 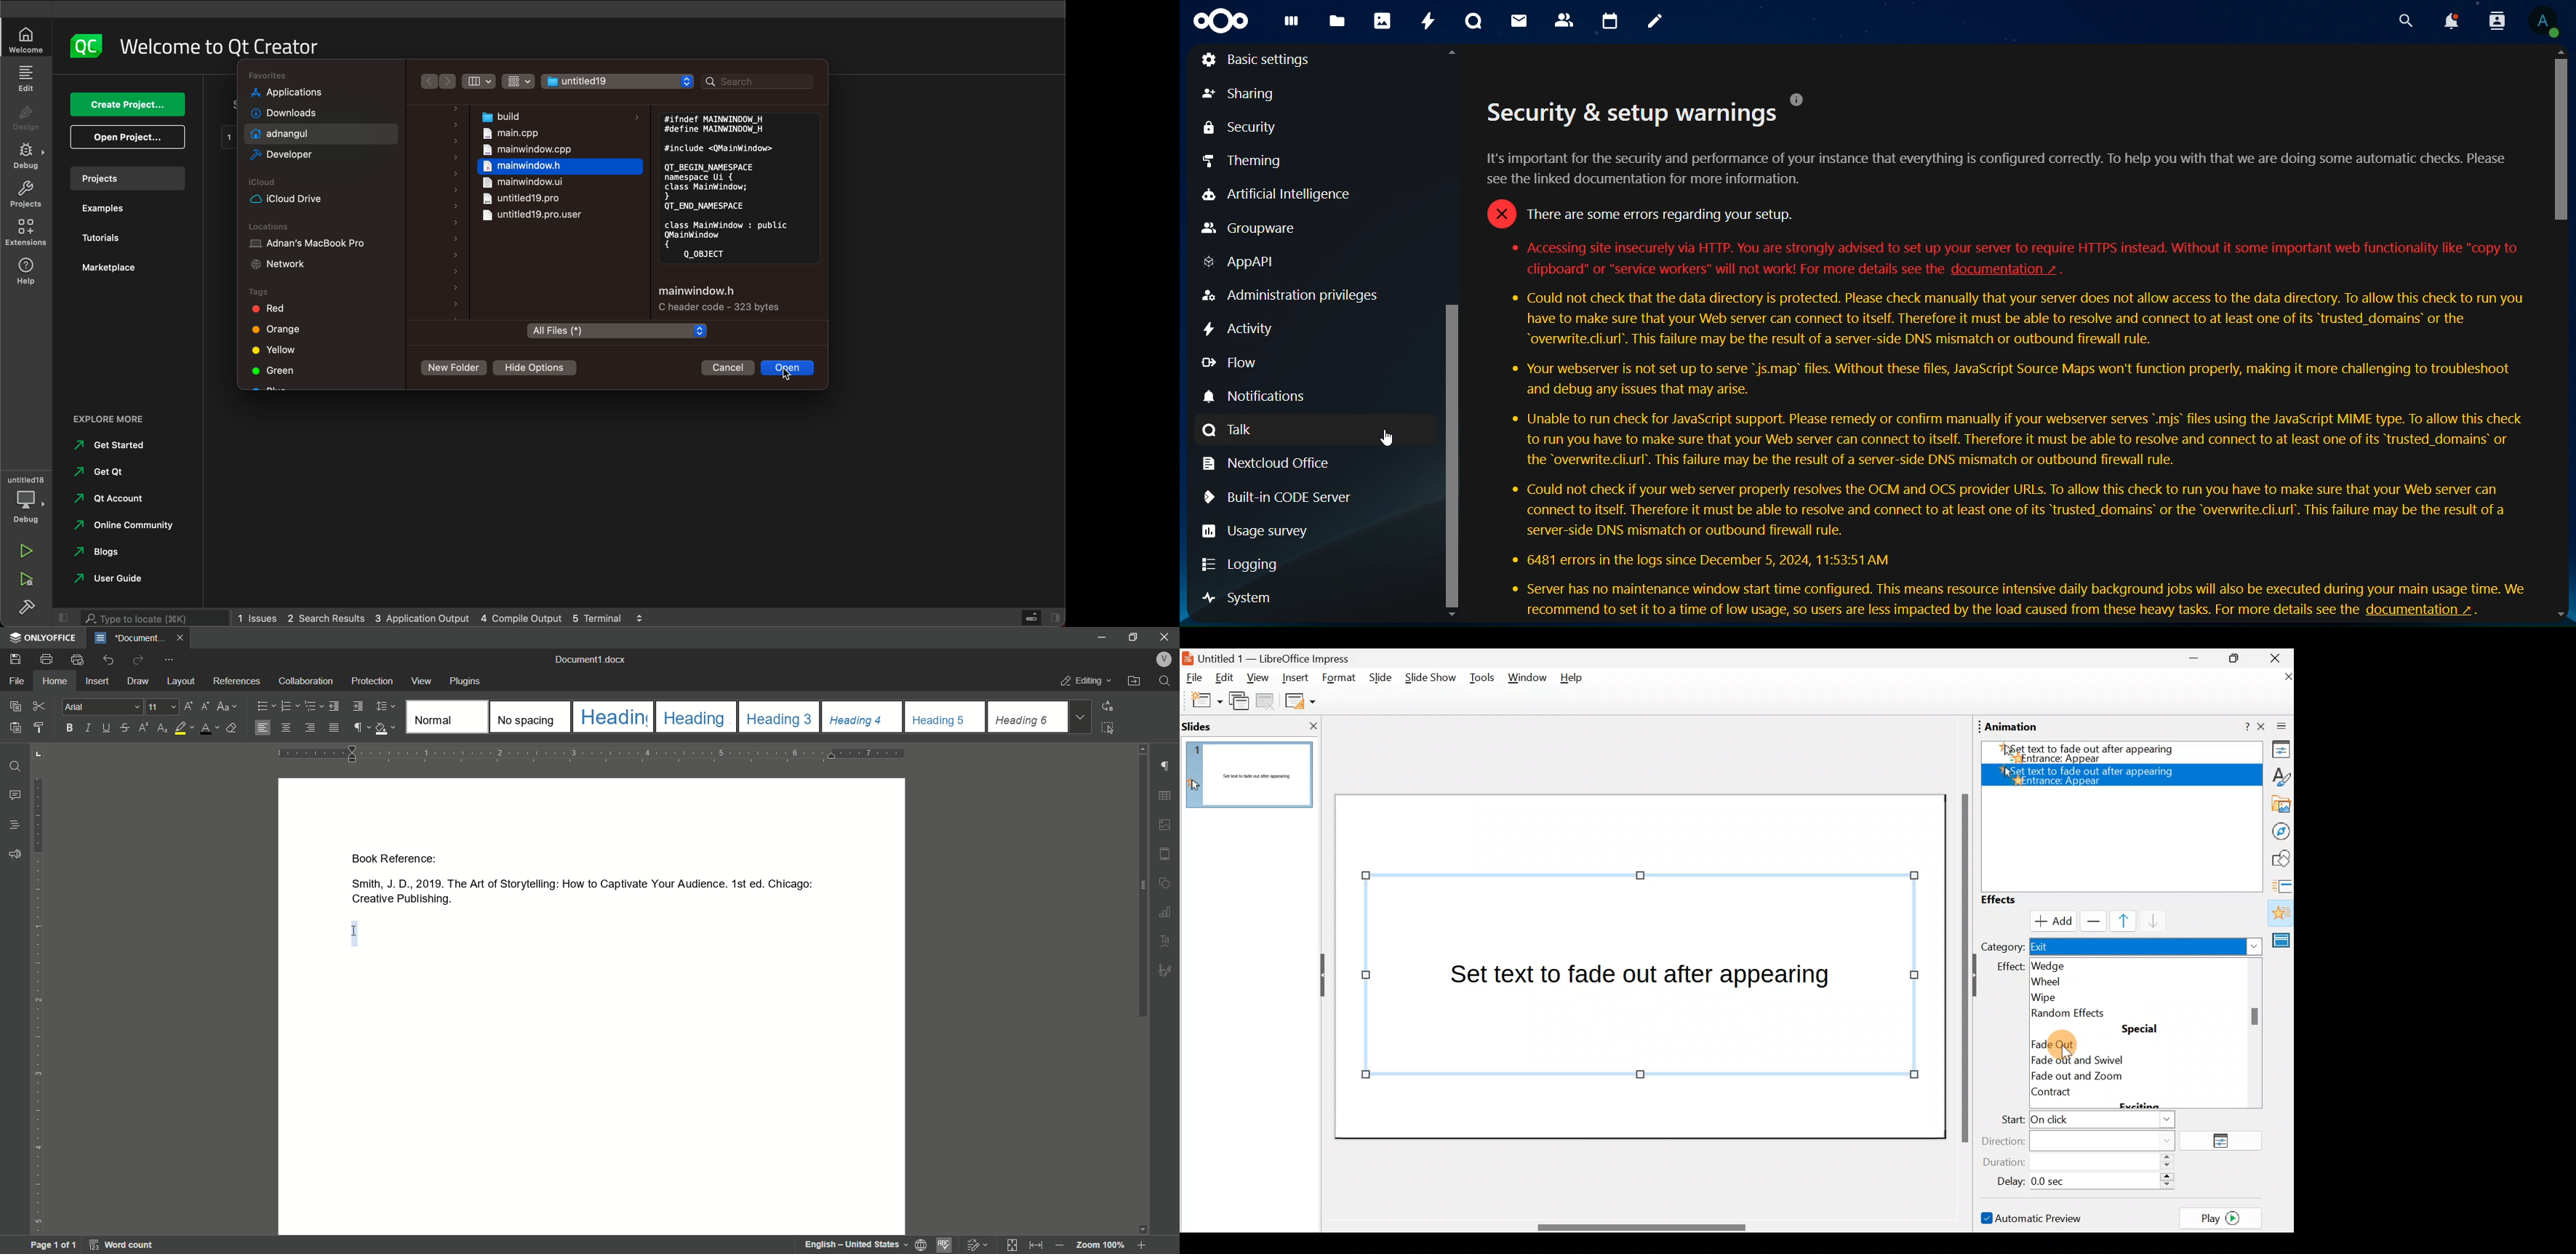 I want to click on sharing, so click(x=1259, y=98).